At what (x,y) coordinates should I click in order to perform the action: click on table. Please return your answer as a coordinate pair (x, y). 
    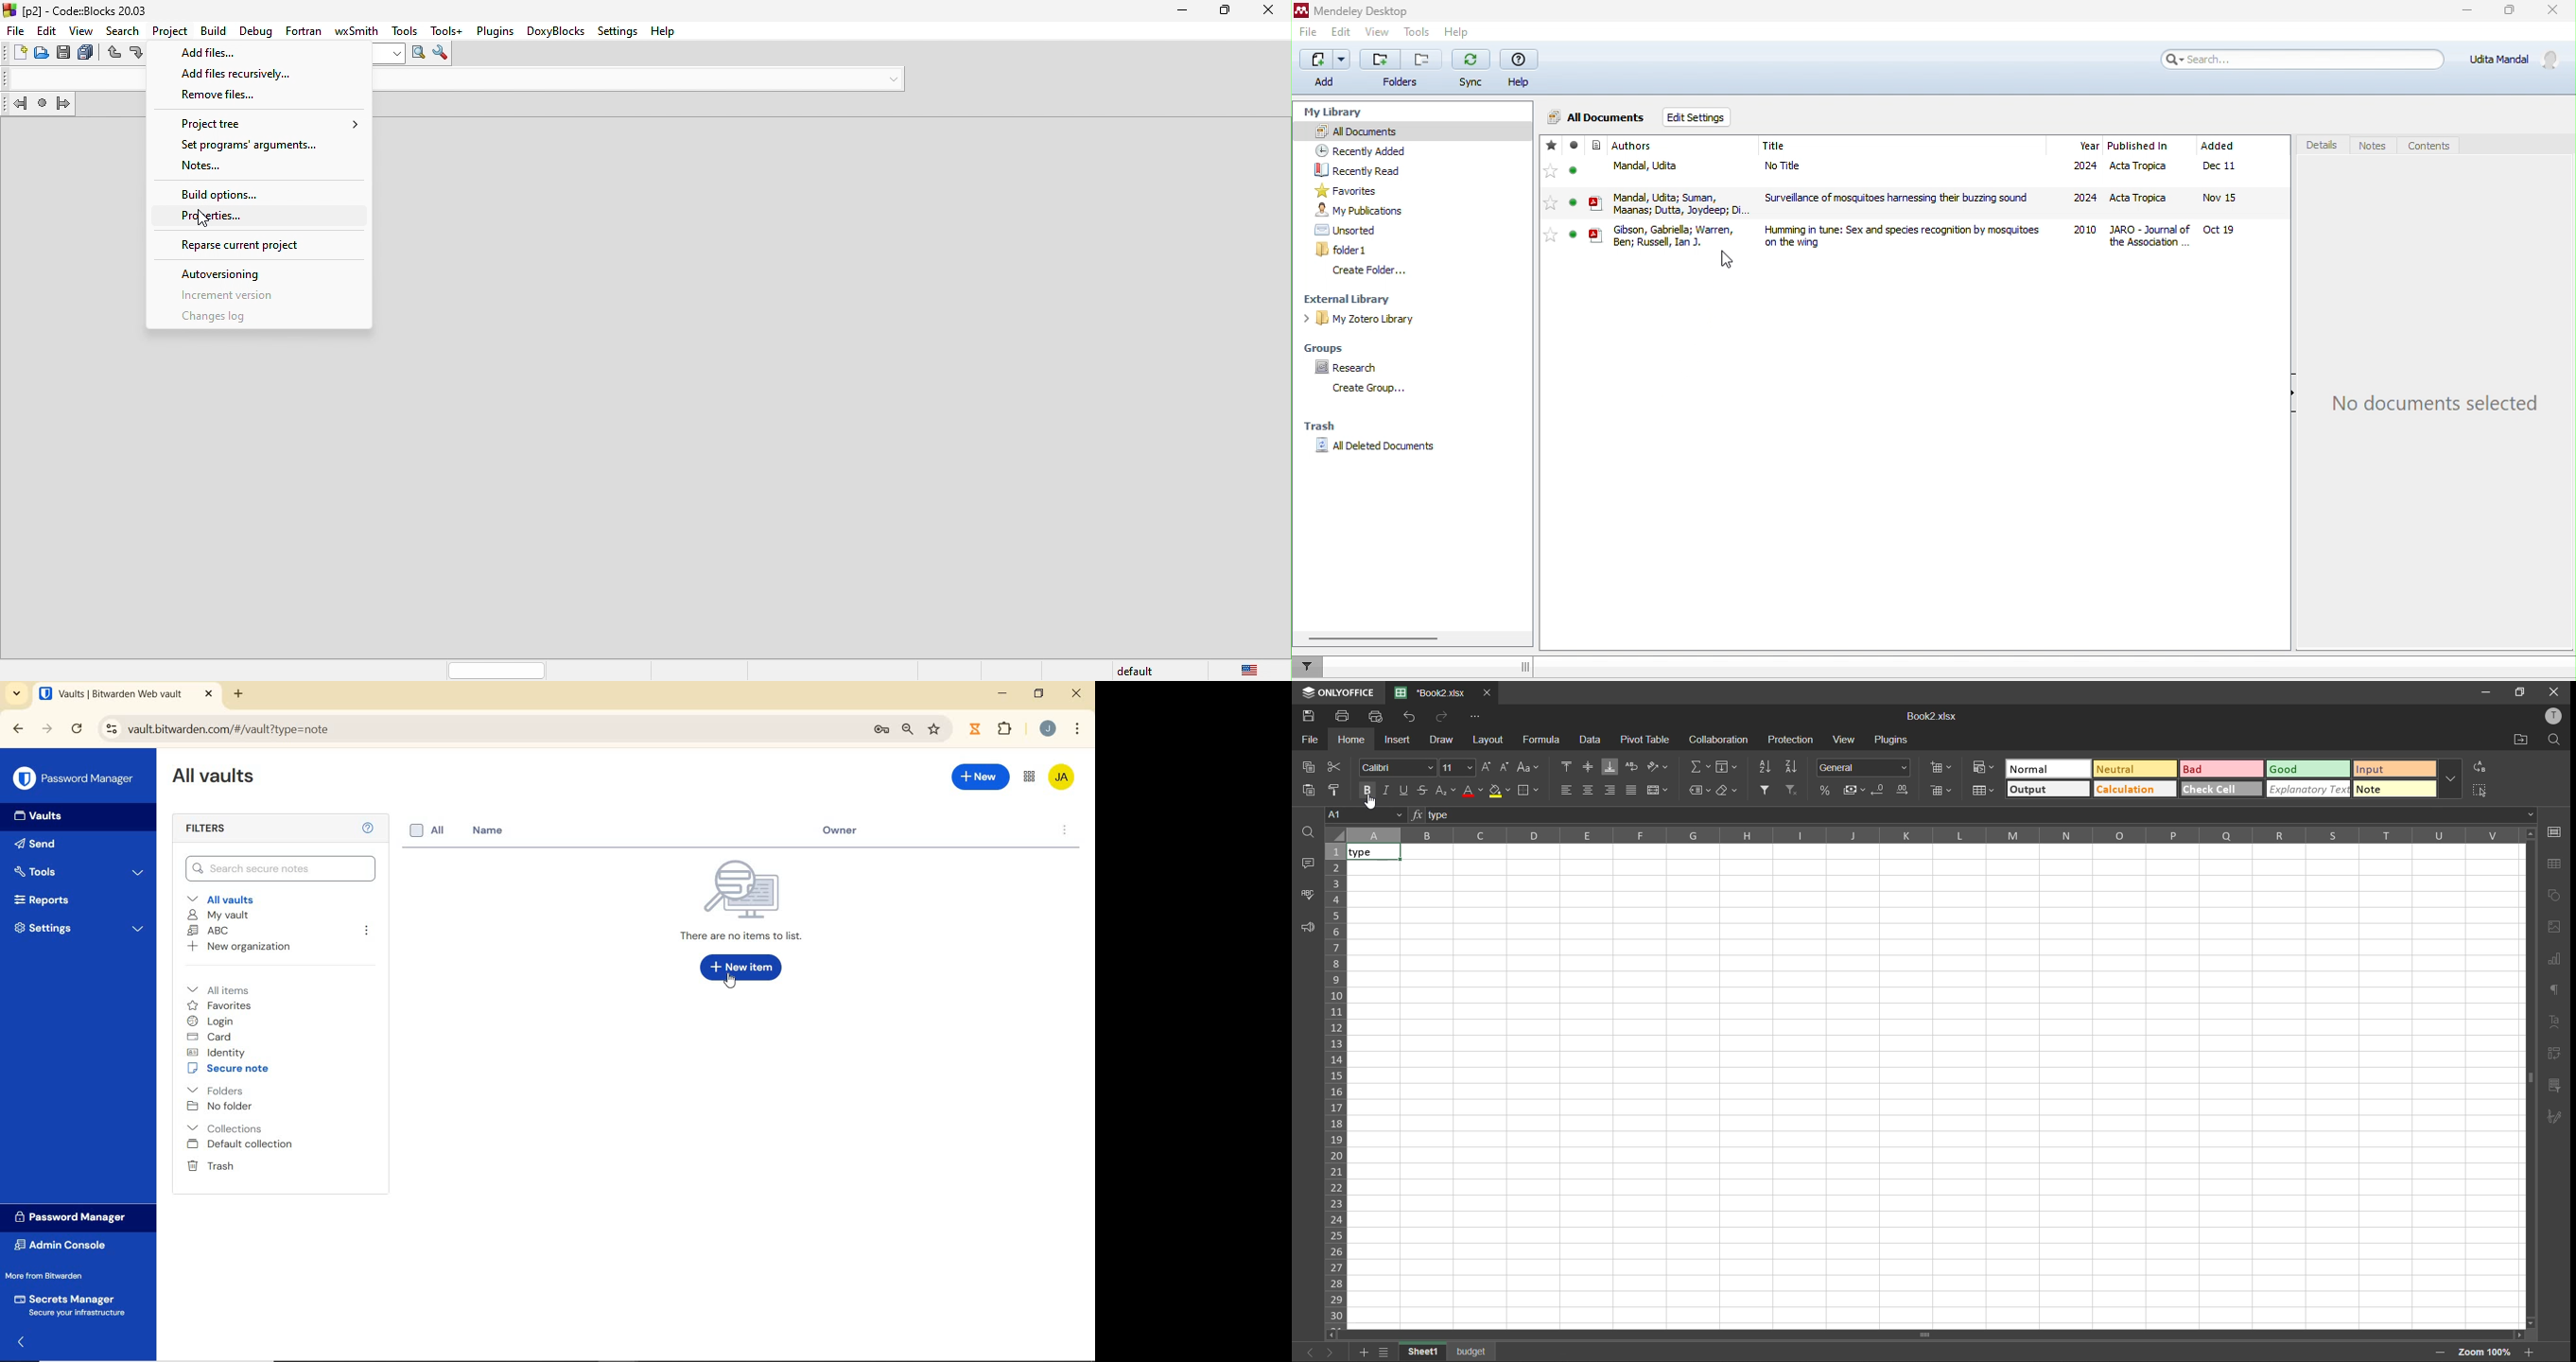
    Looking at the image, I should click on (2558, 864).